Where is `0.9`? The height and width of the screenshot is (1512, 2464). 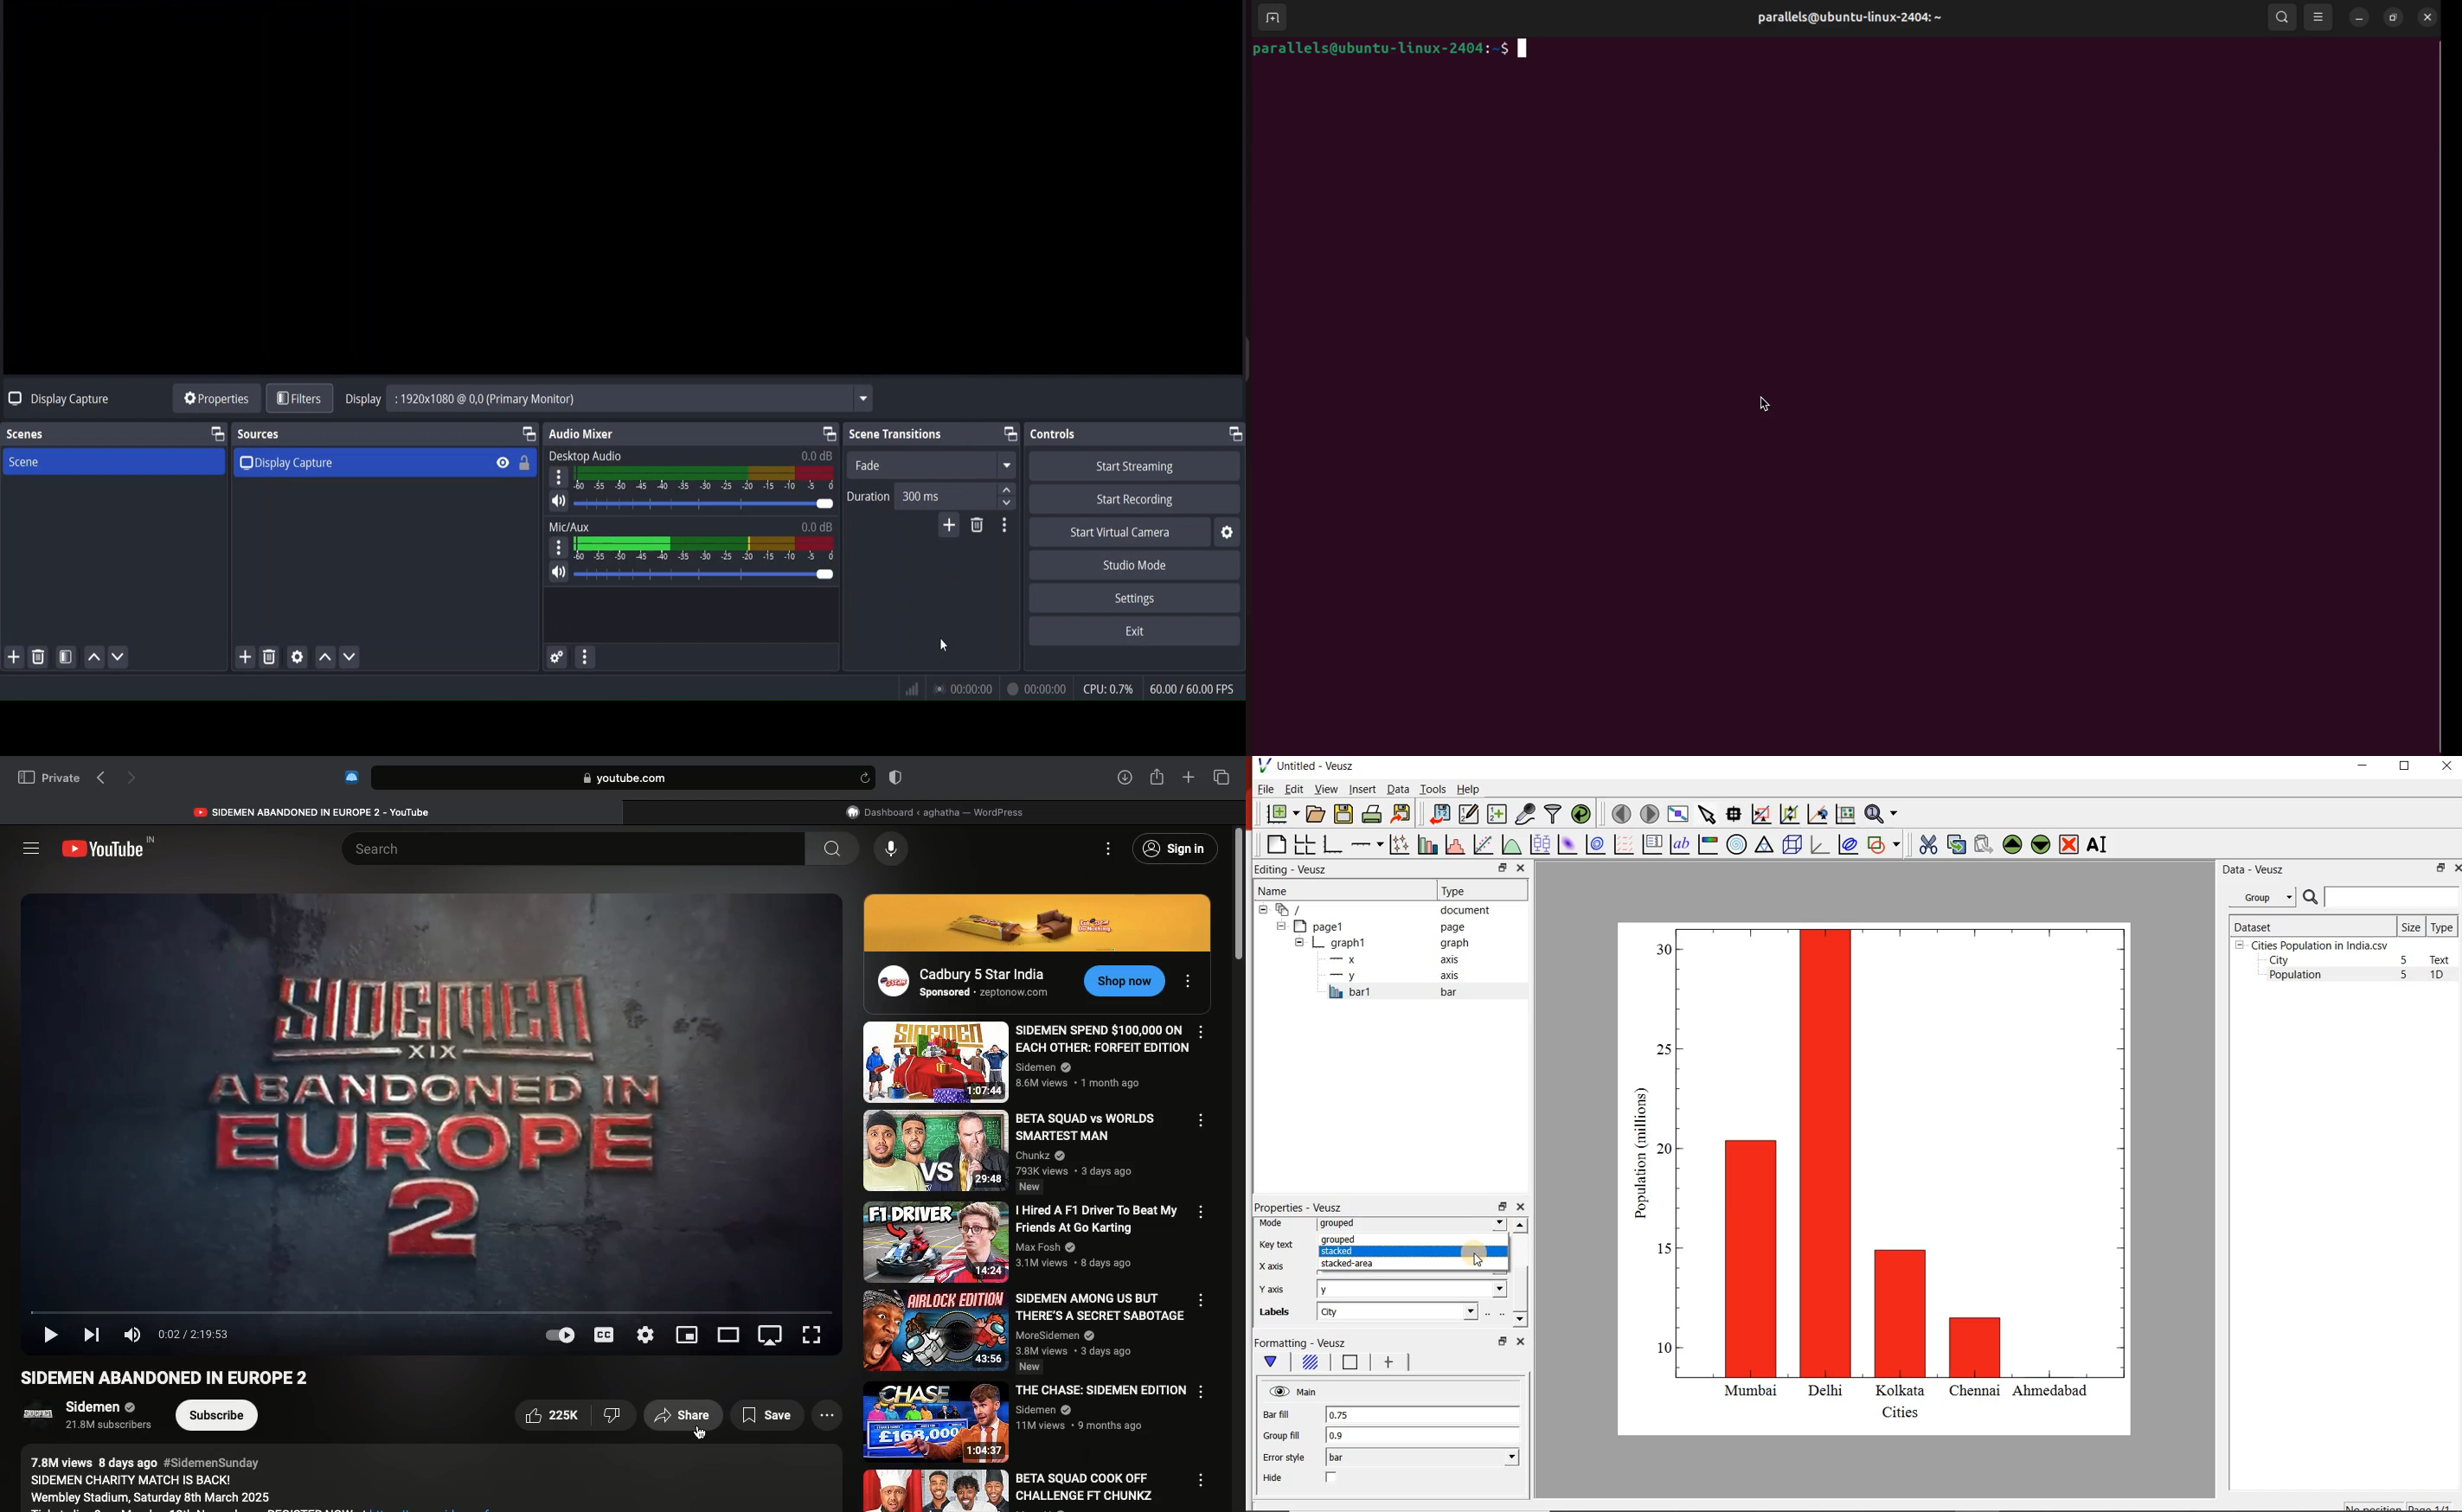
0.9 is located at coordinates (1423, 1436).